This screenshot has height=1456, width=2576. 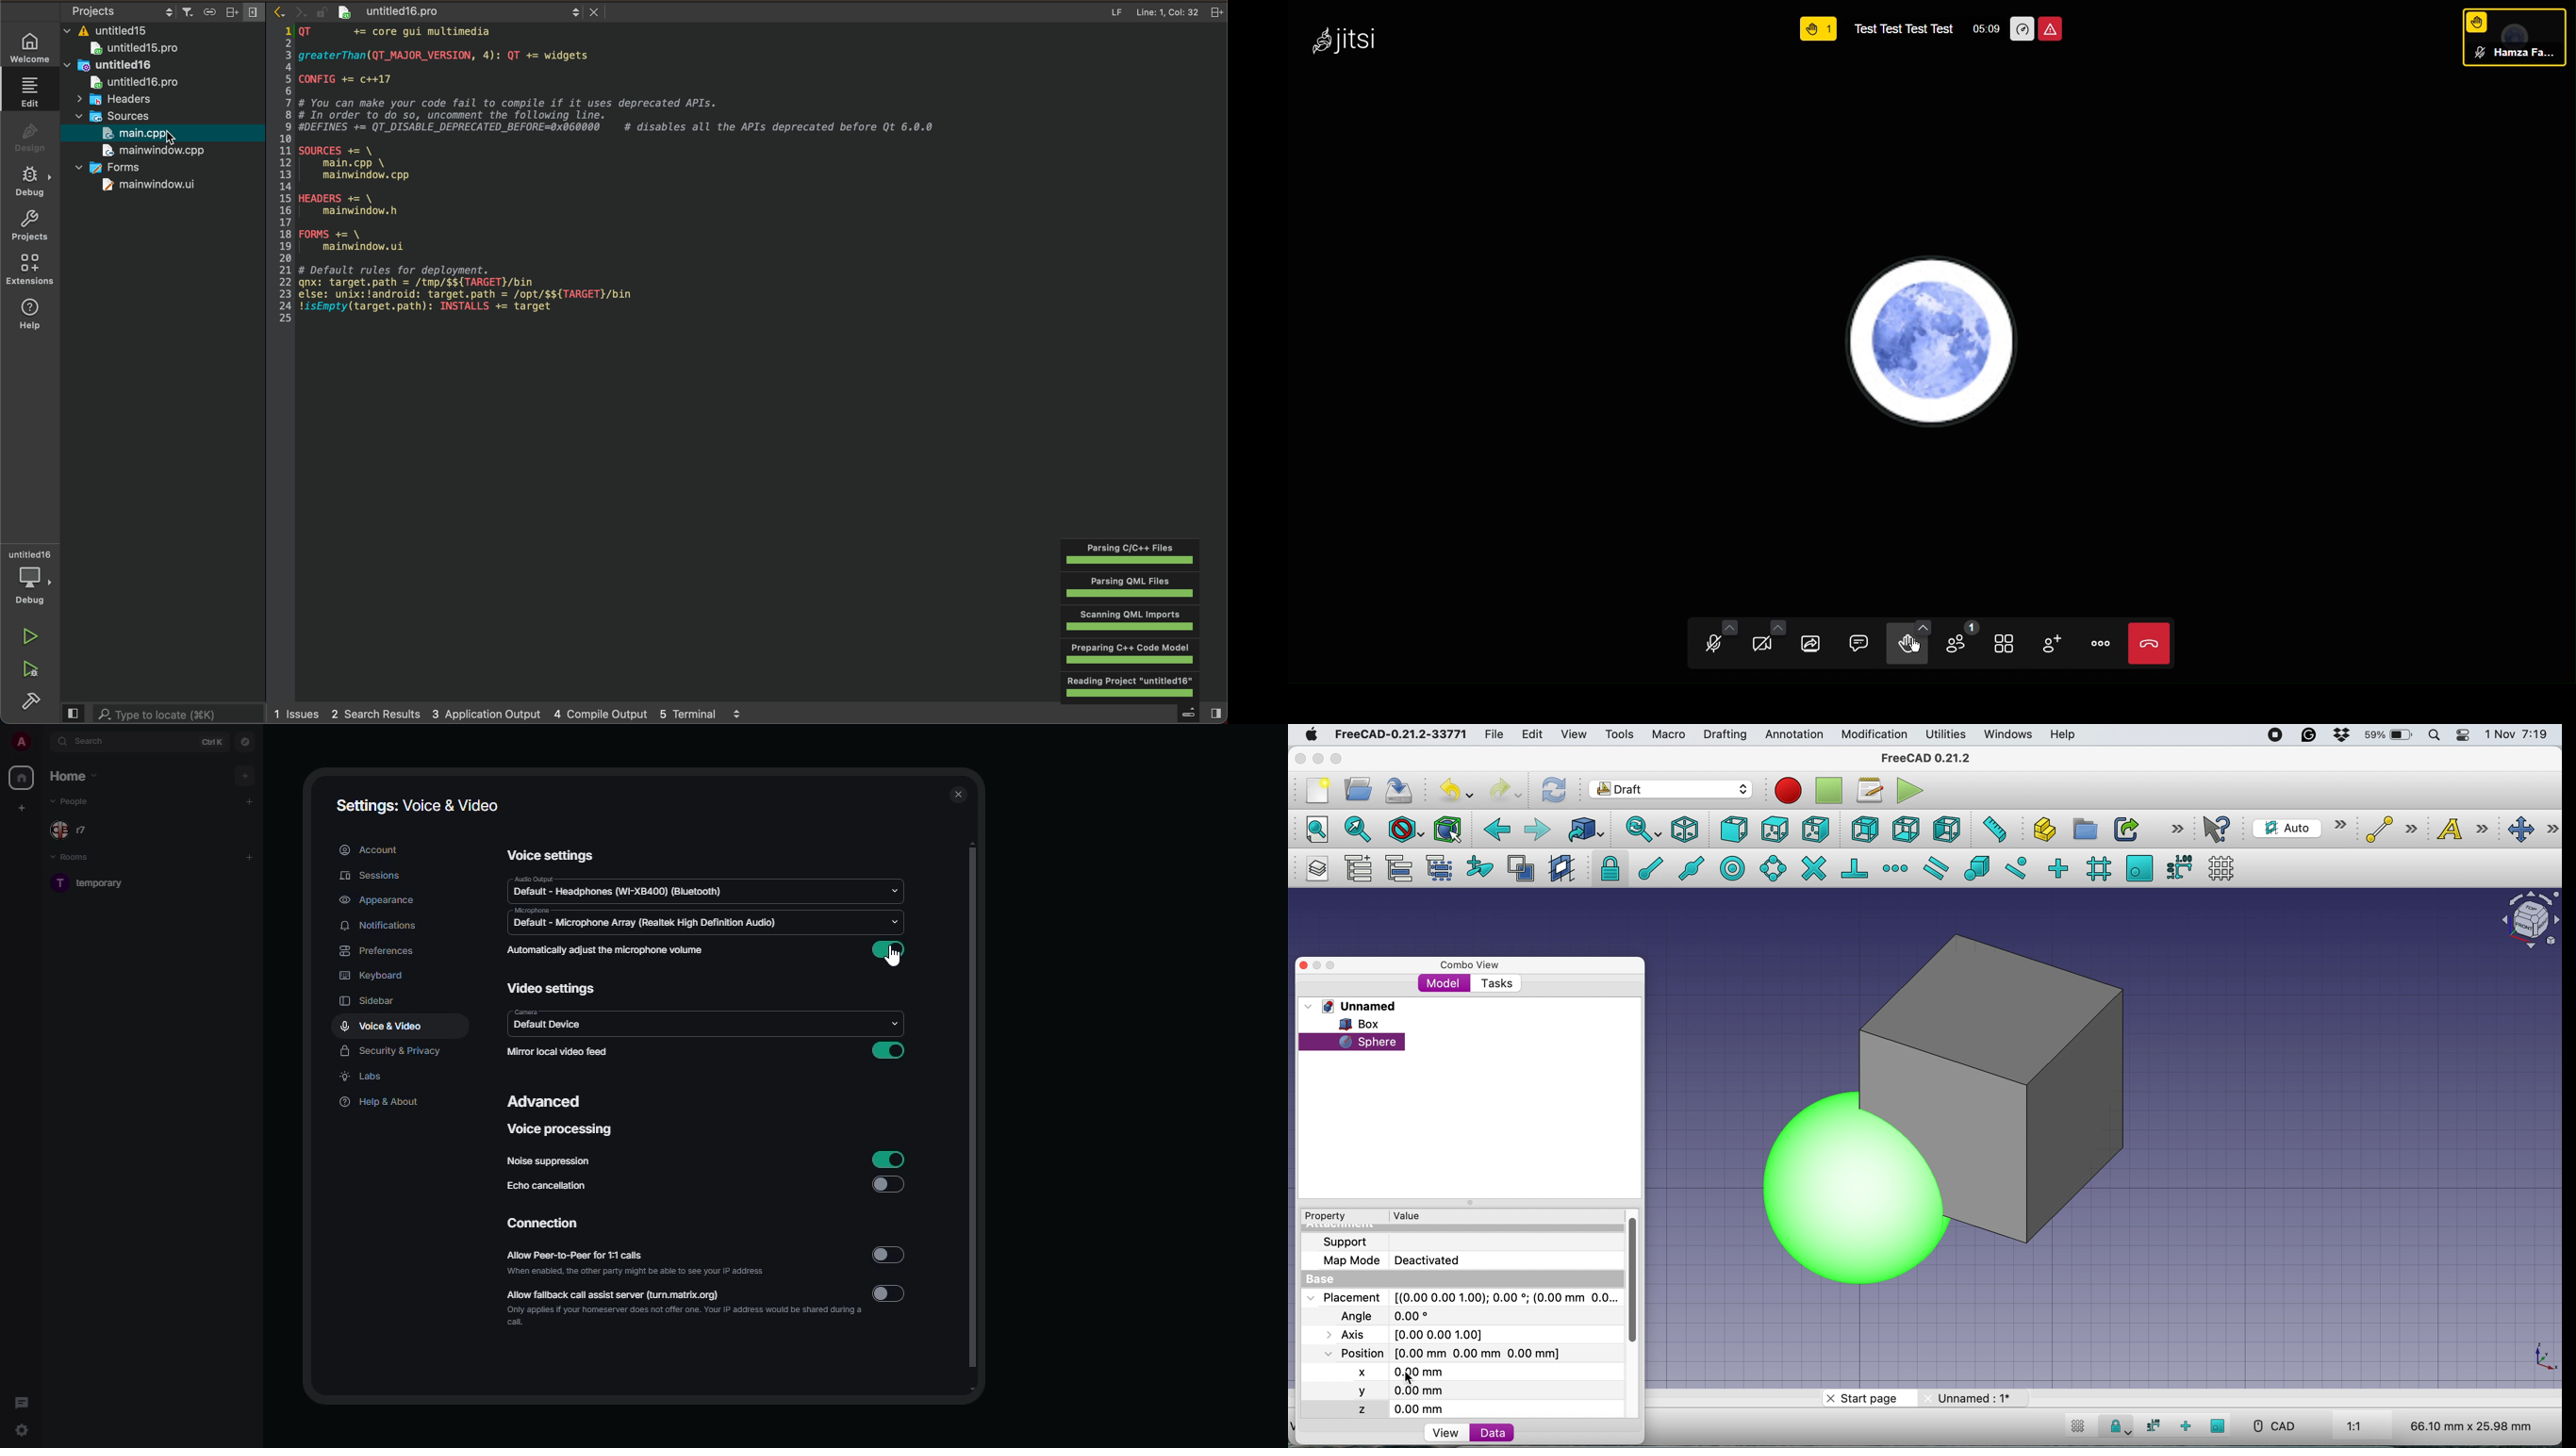 I want to click on cursor, so click(x=1411, y=1378).